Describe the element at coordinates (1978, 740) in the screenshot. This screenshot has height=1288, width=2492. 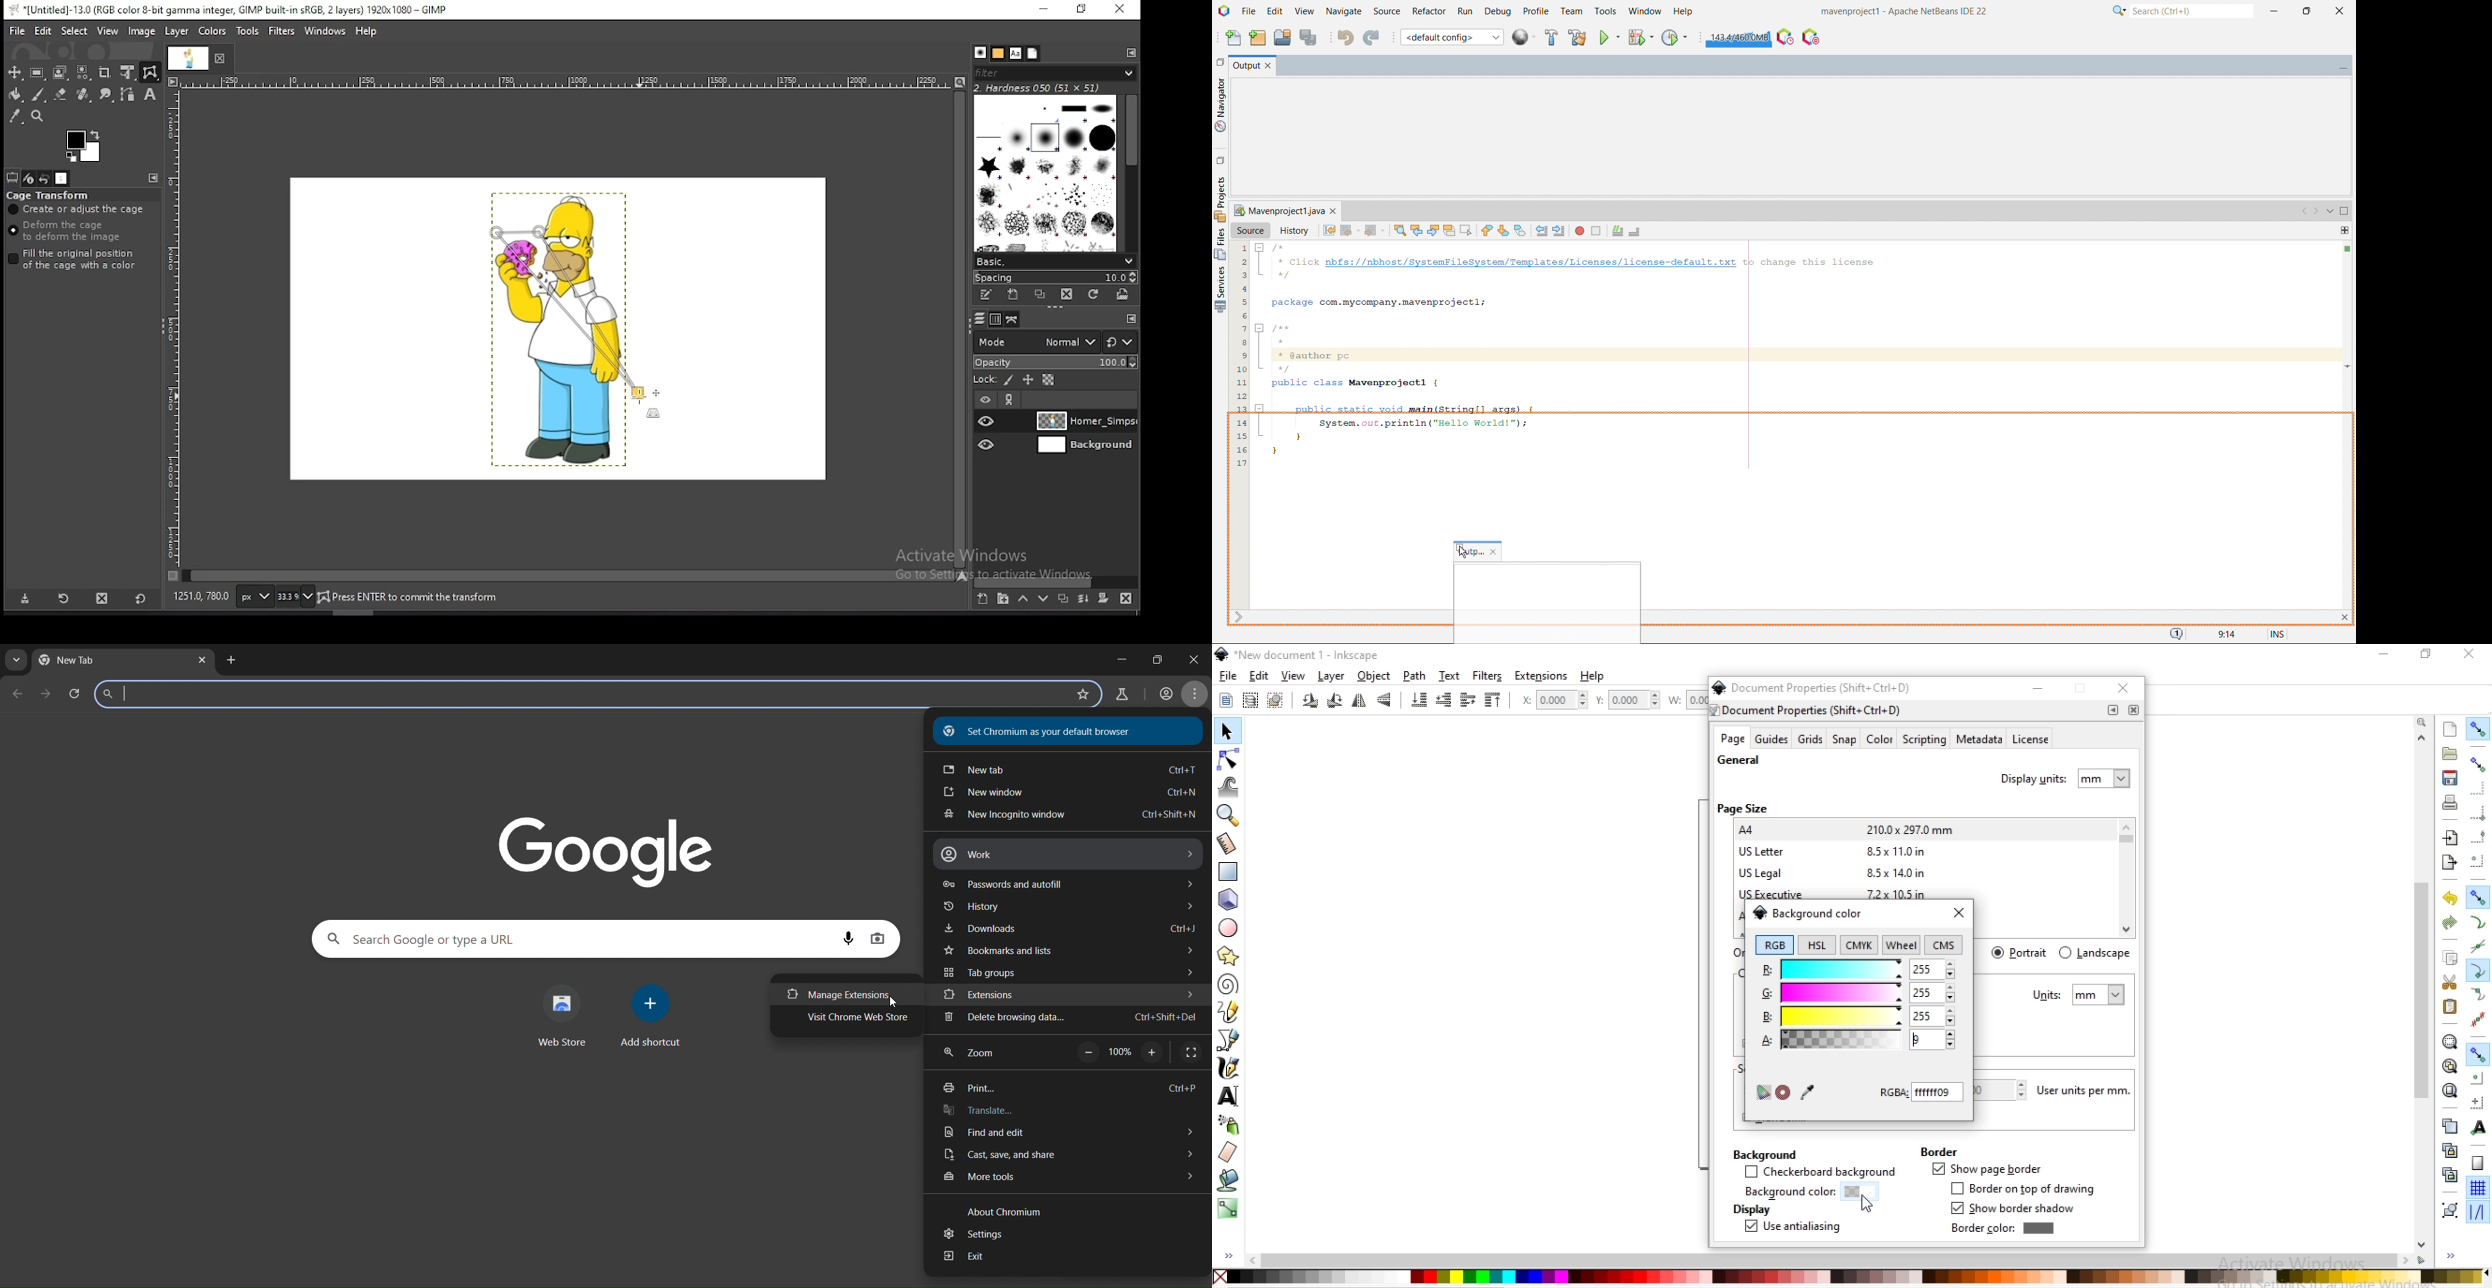
I see `metadata` at that location.